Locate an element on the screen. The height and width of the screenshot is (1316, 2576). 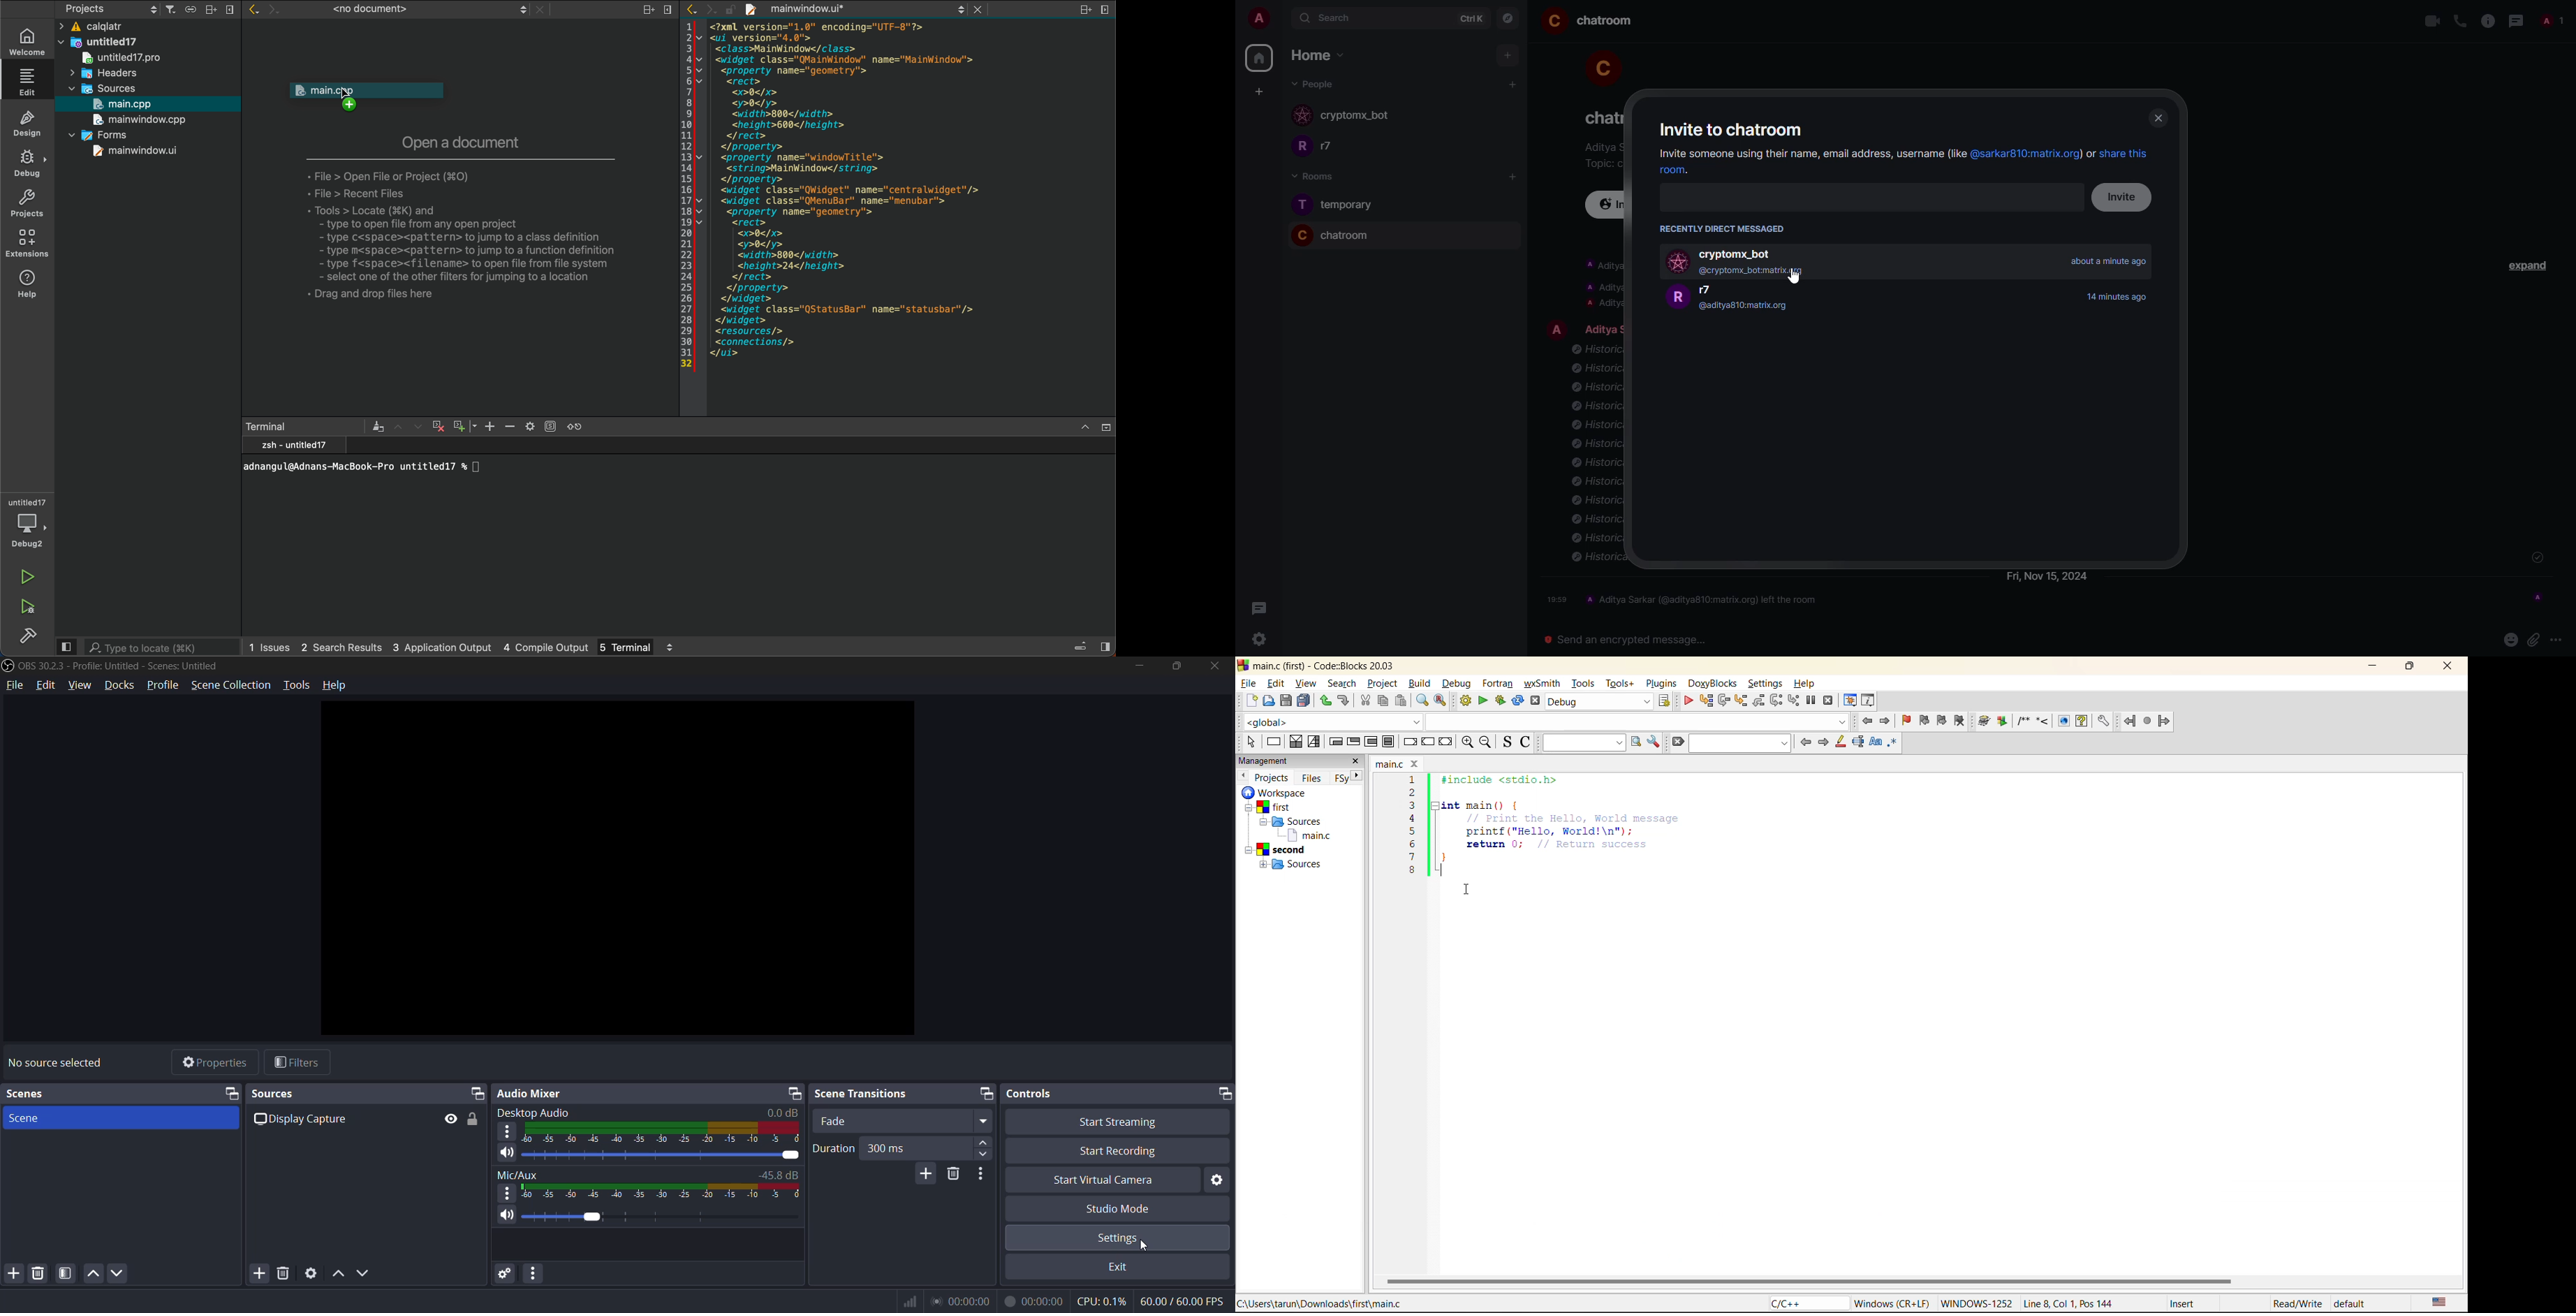
room is located at coordinates (1599, 117).